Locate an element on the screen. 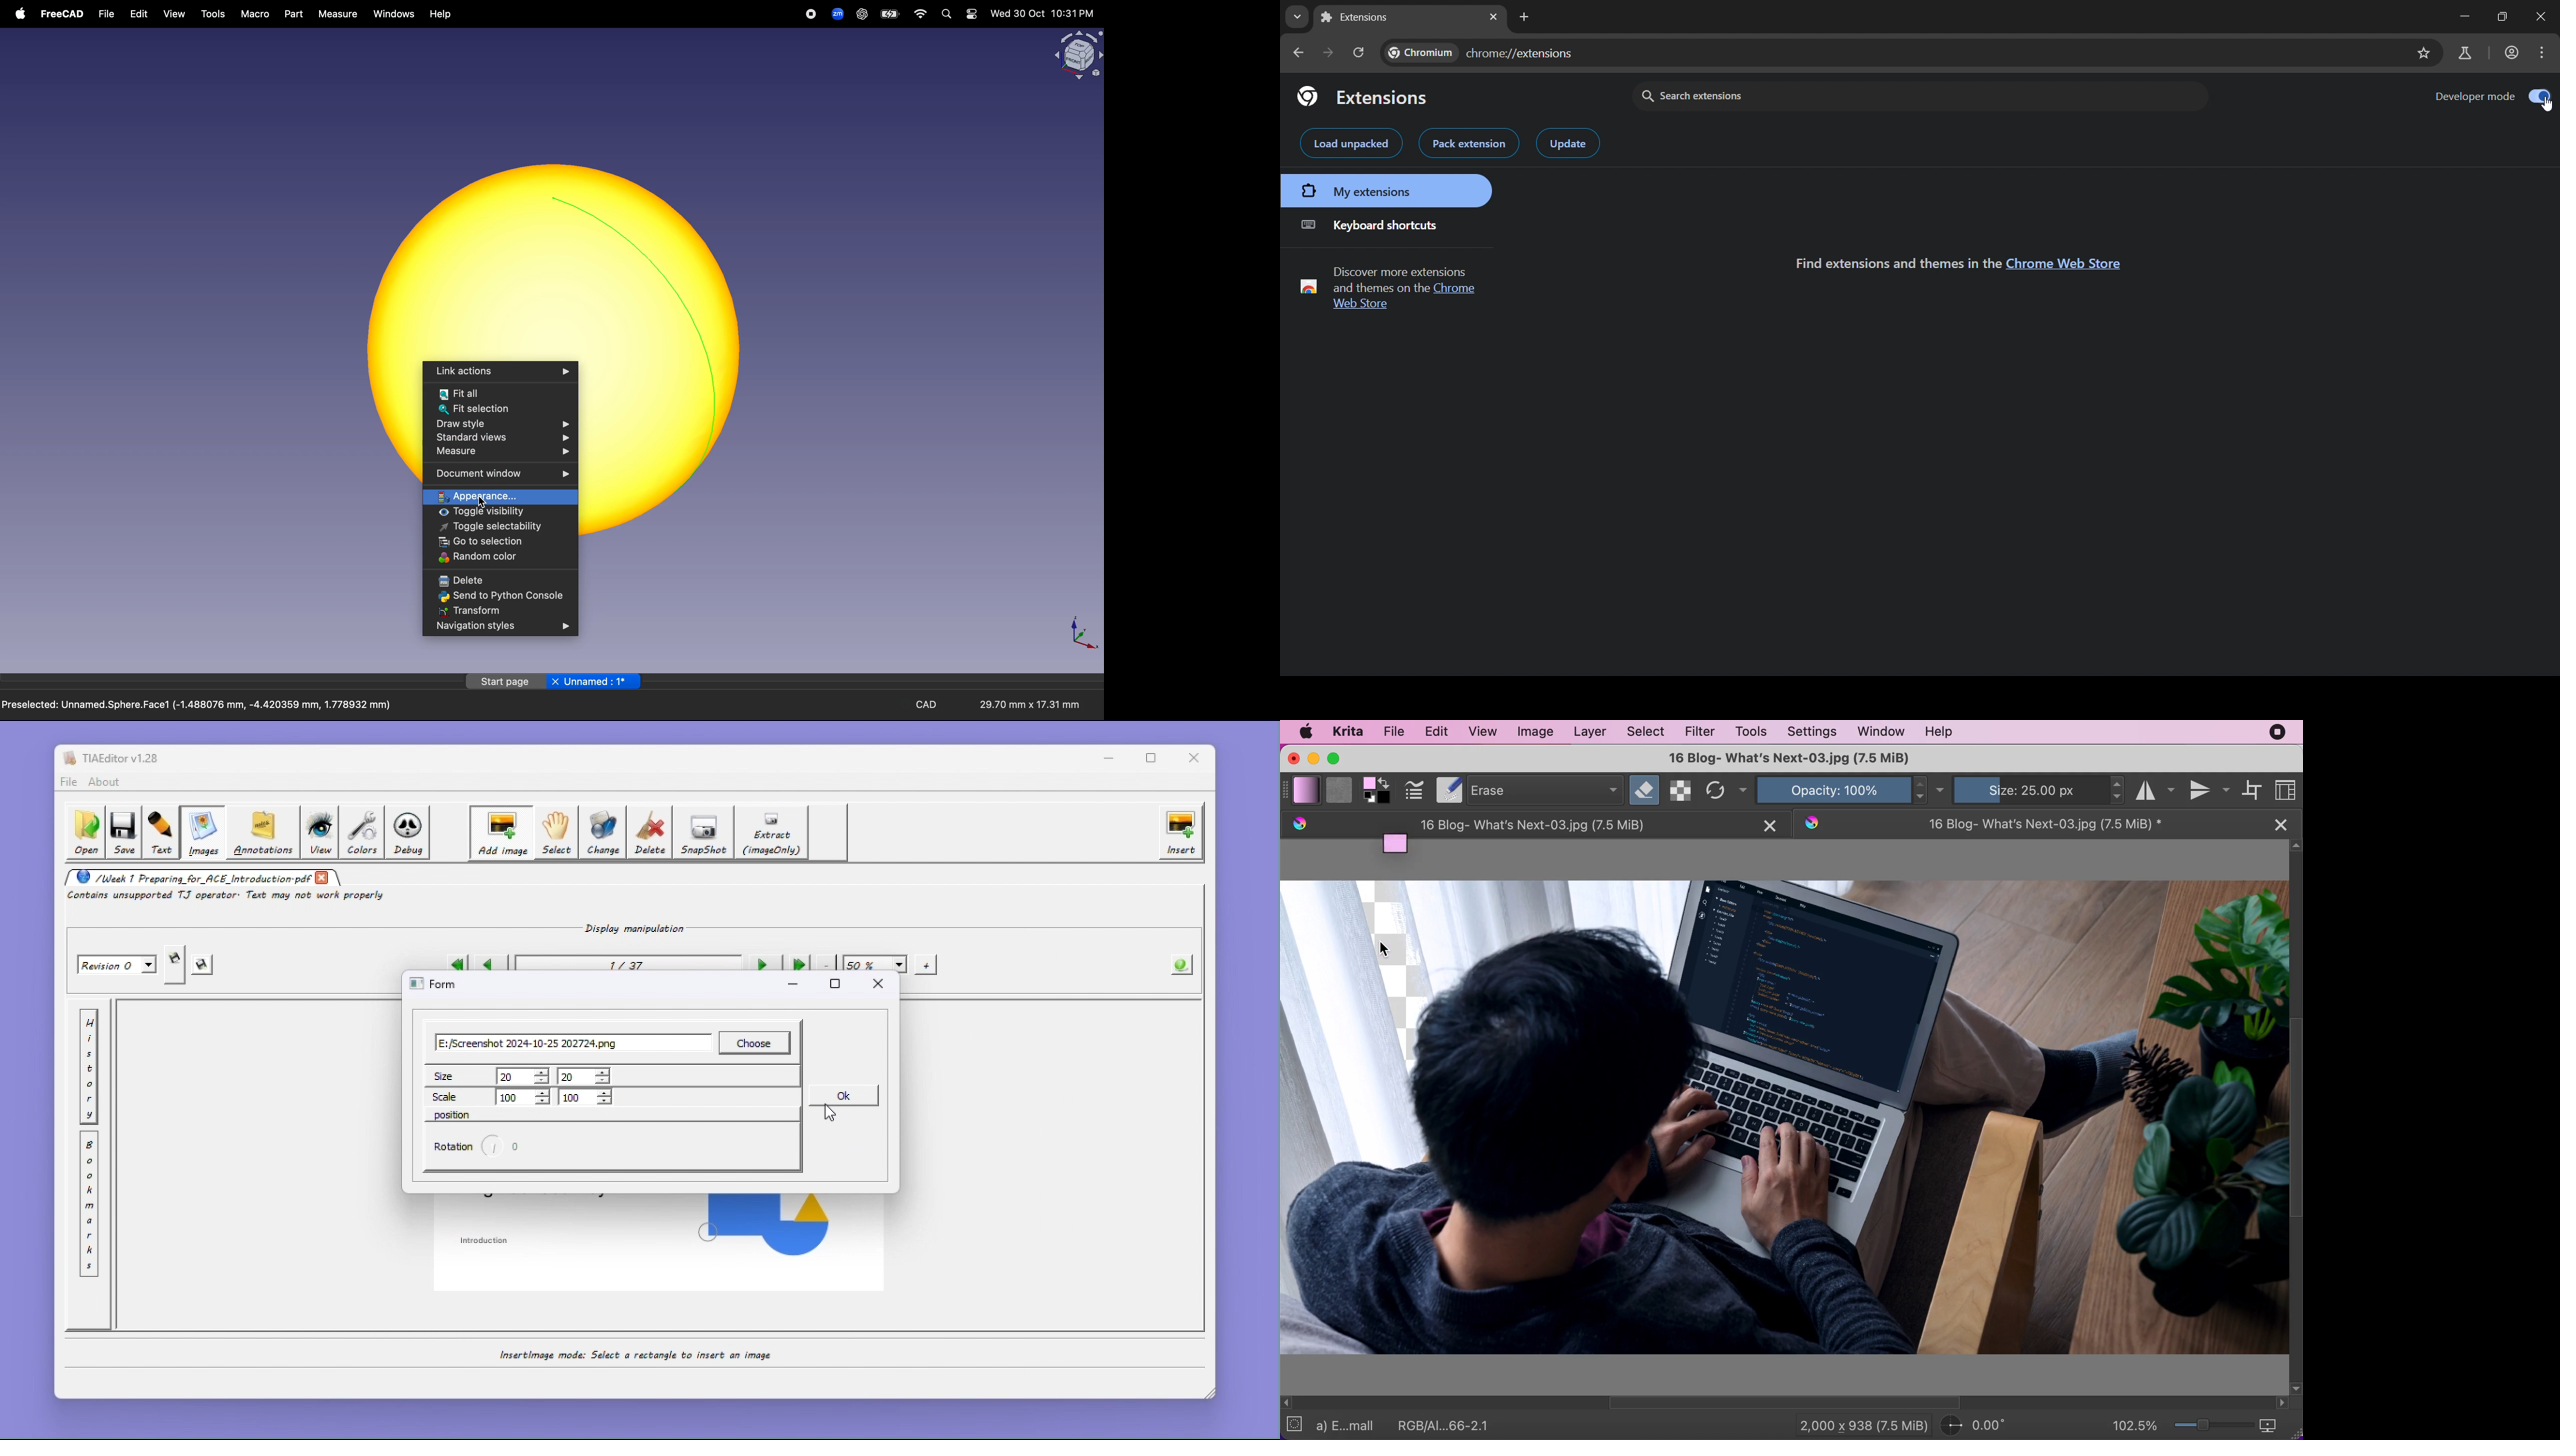  link actions is located at coordinates (500, 371).